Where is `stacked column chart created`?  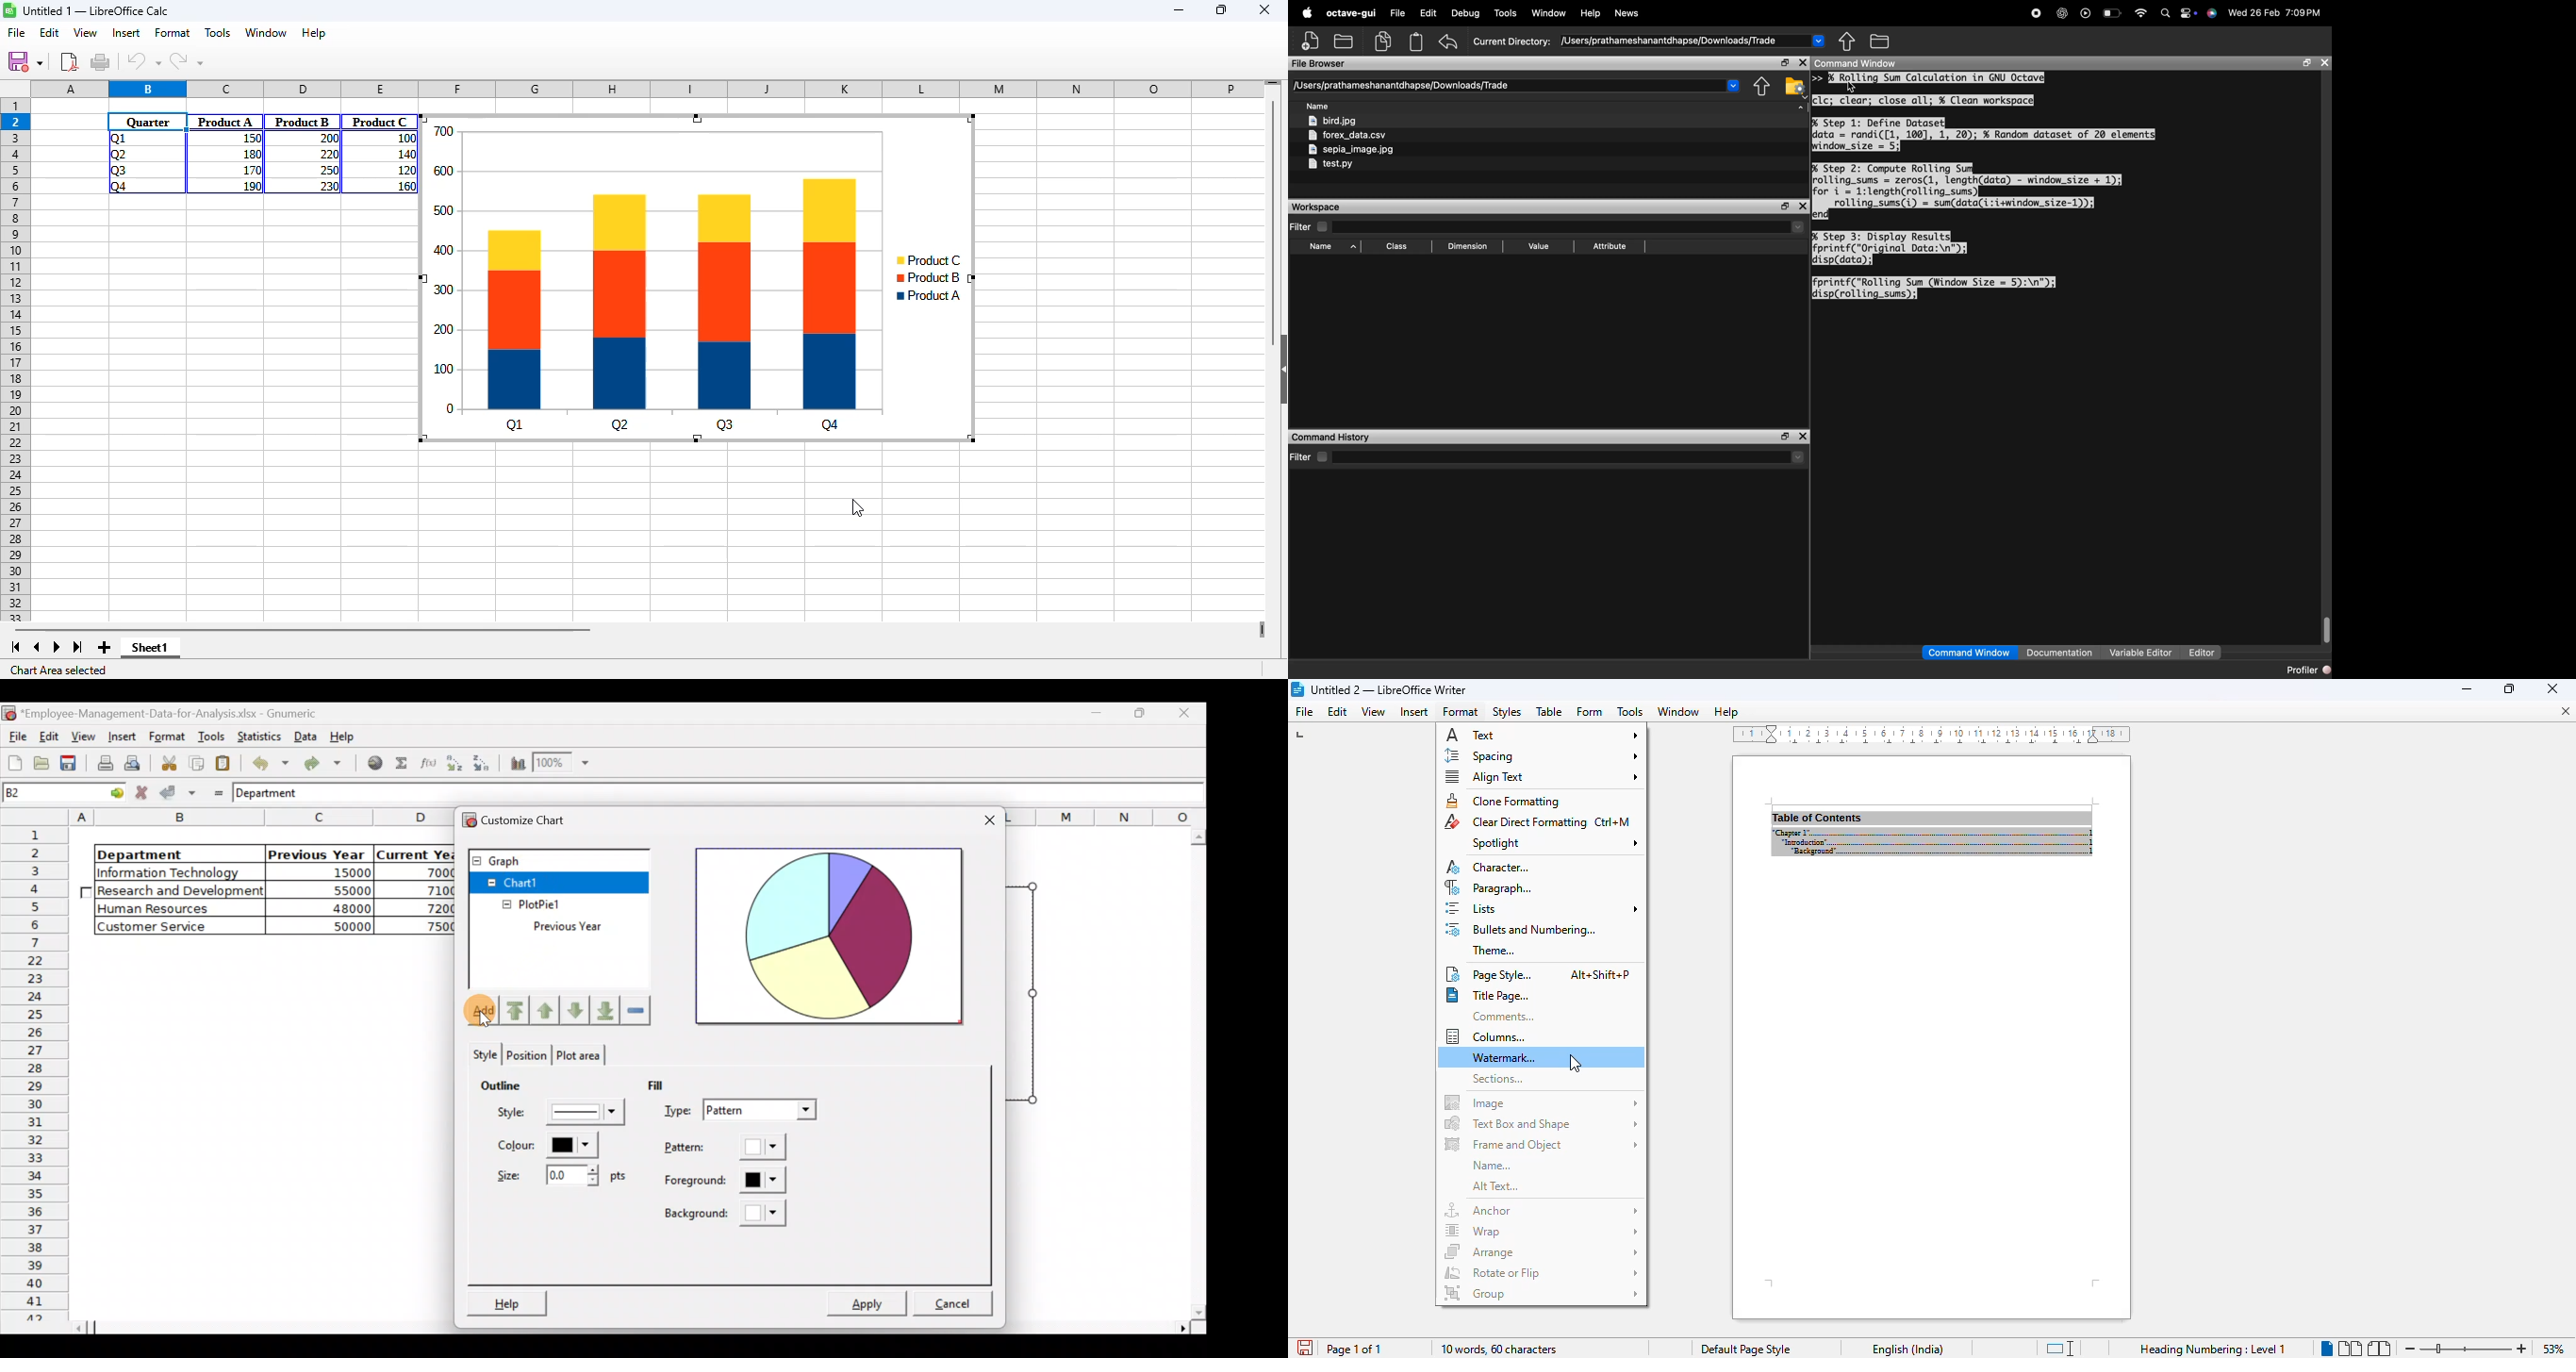
stacked column chart created is located at coordinates (698, 279).